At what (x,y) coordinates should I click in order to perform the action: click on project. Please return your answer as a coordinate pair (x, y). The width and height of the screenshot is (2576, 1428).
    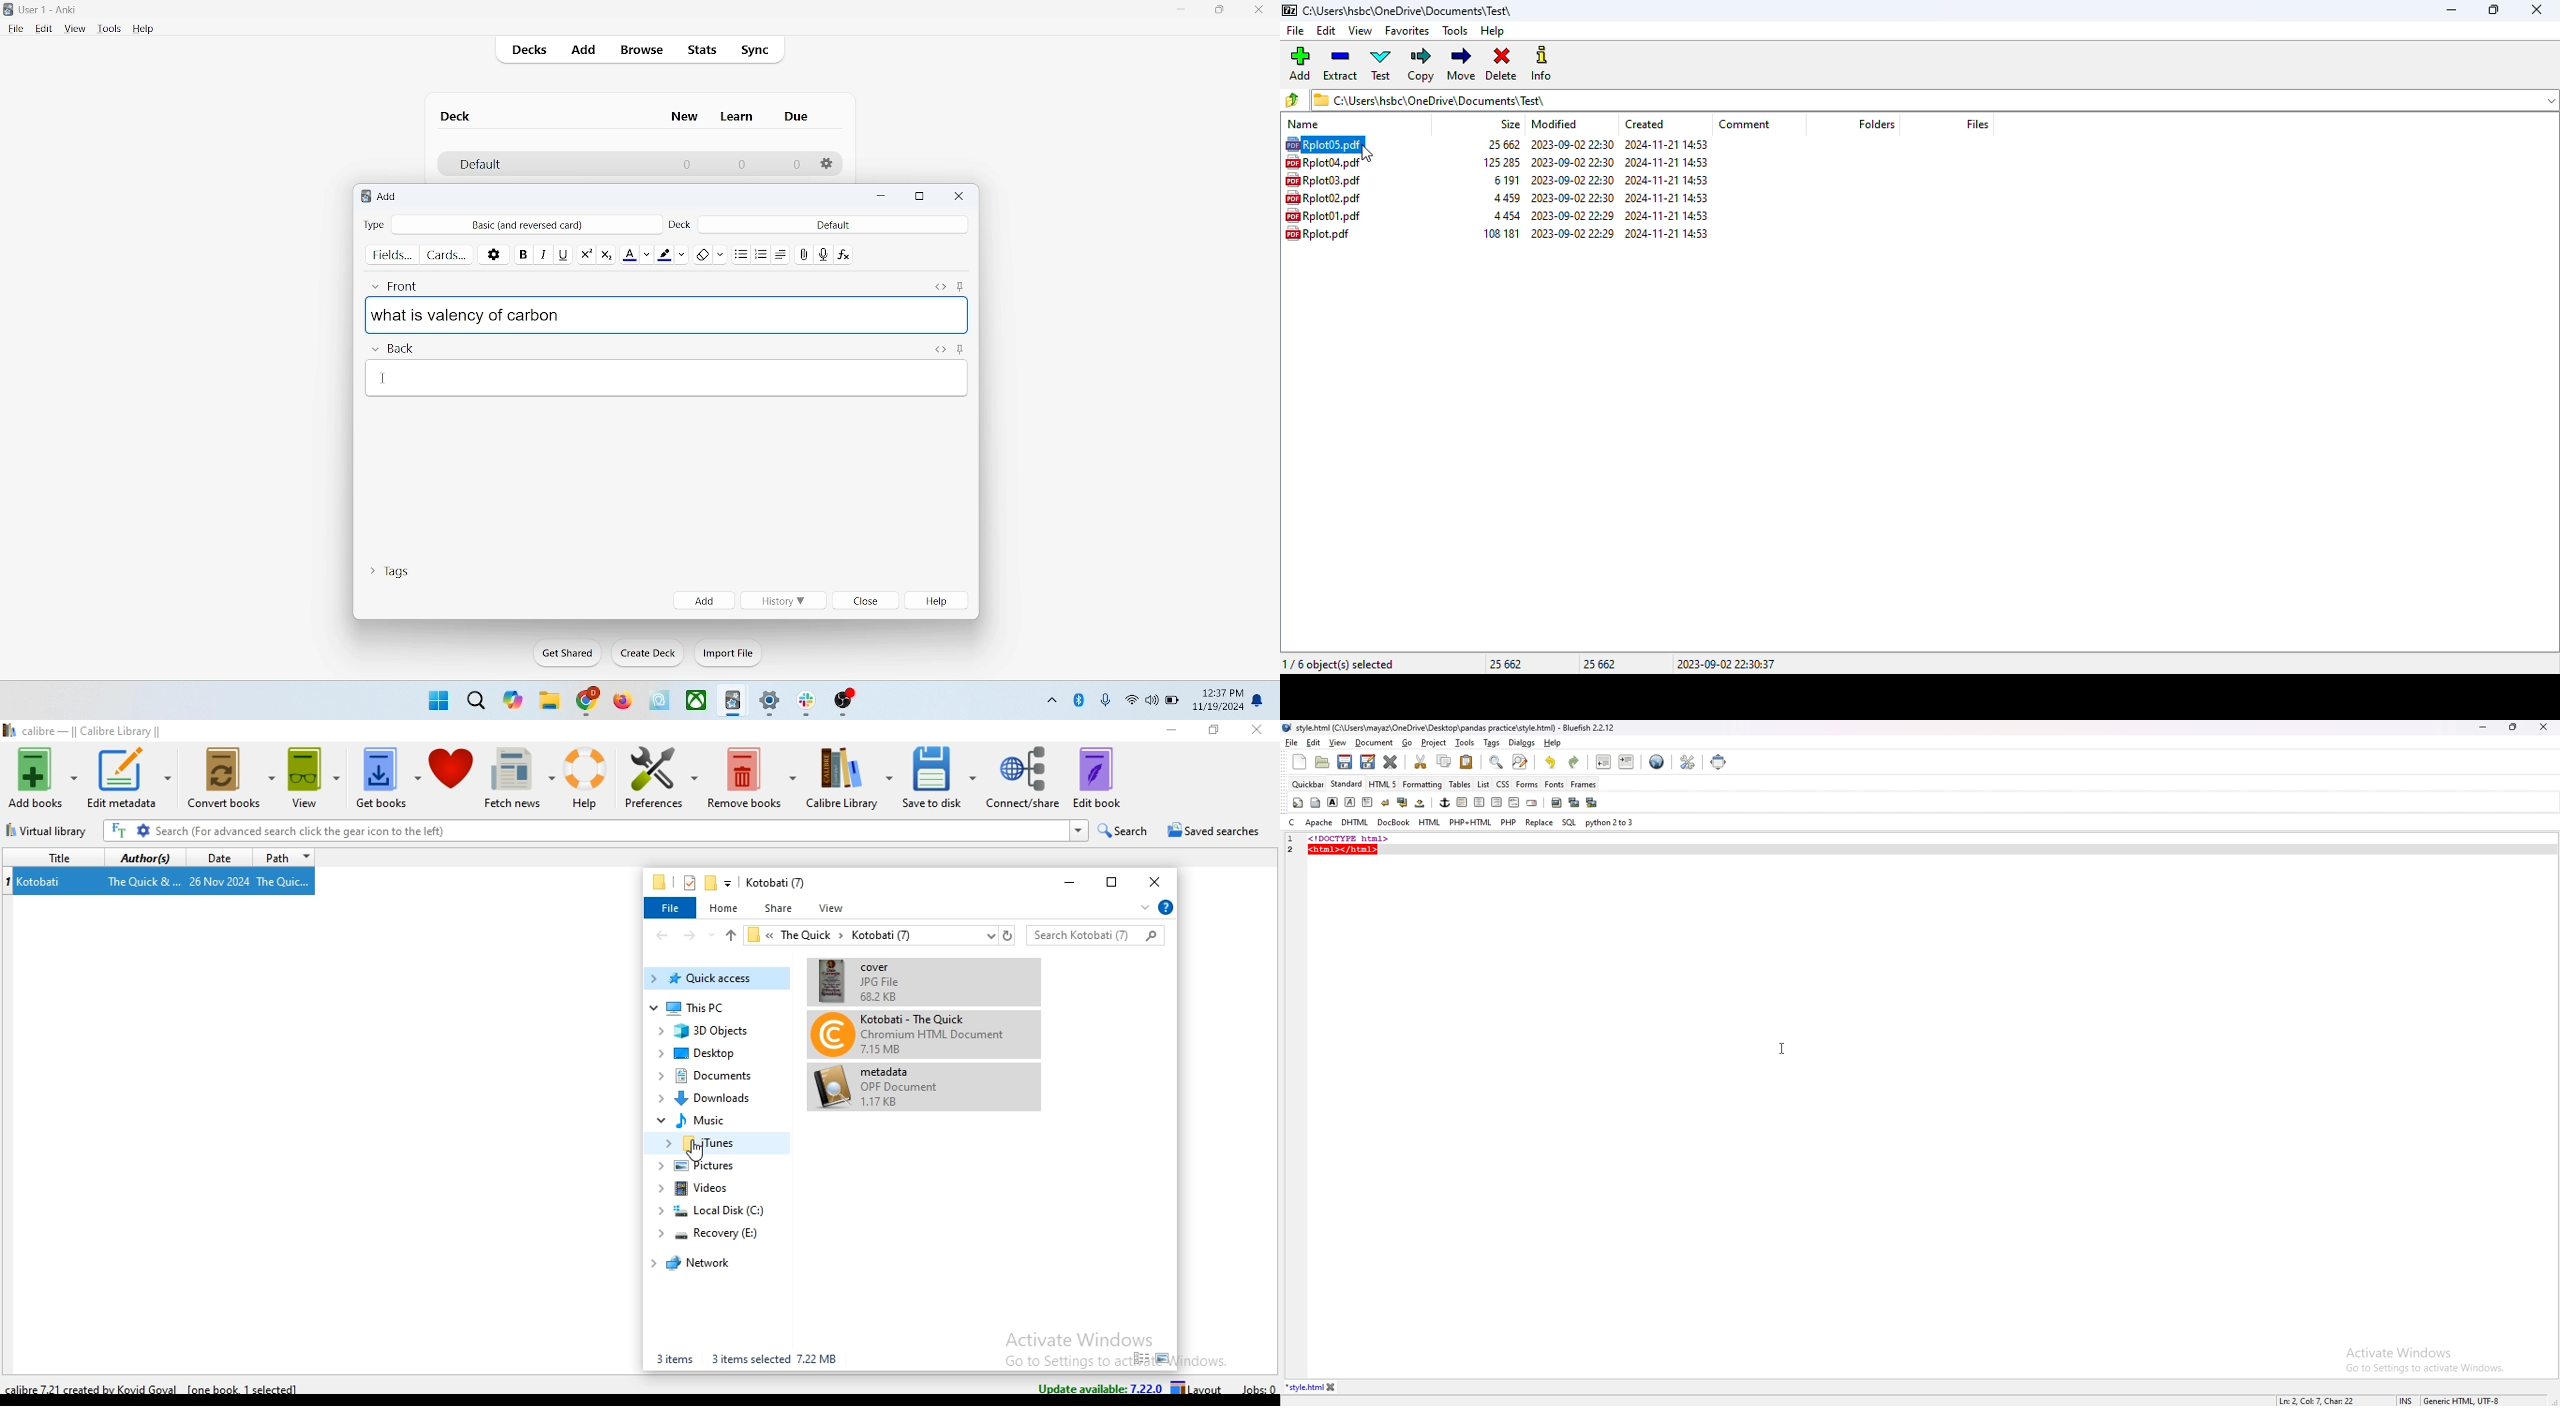
    Looking at the image, I should click on (1435, 743).